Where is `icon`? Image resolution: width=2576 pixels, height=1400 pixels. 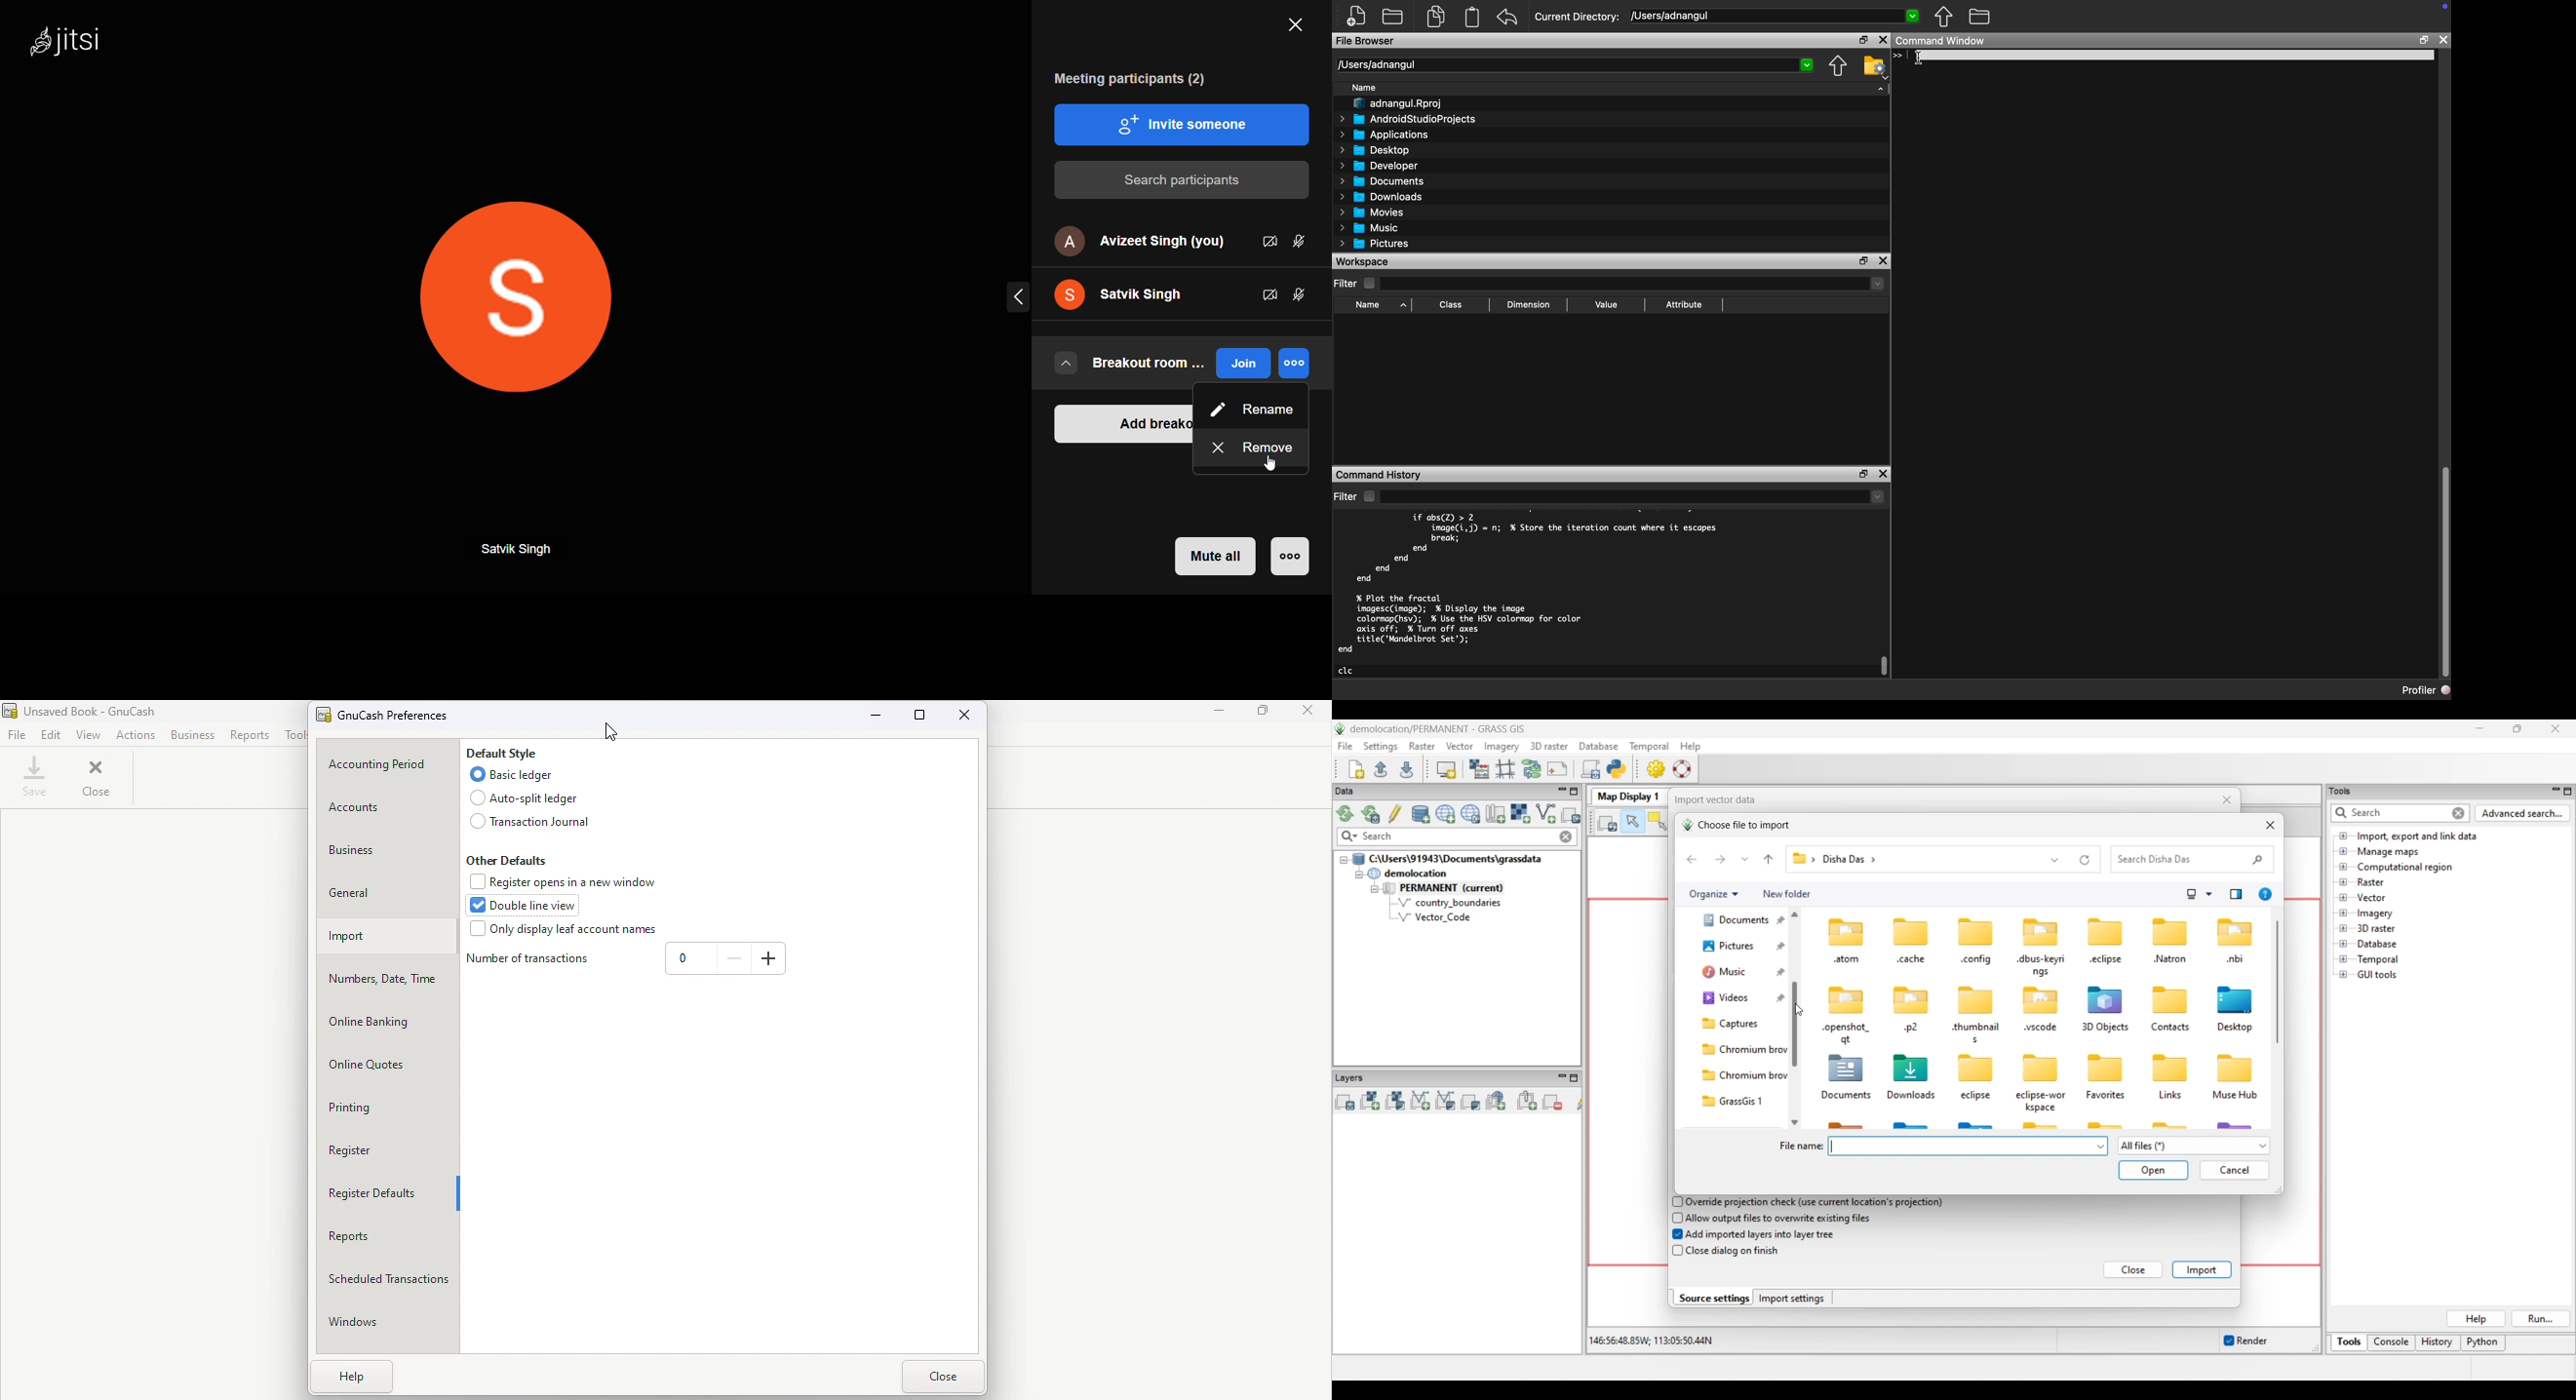
icon is located at coordinates (2171, 931).